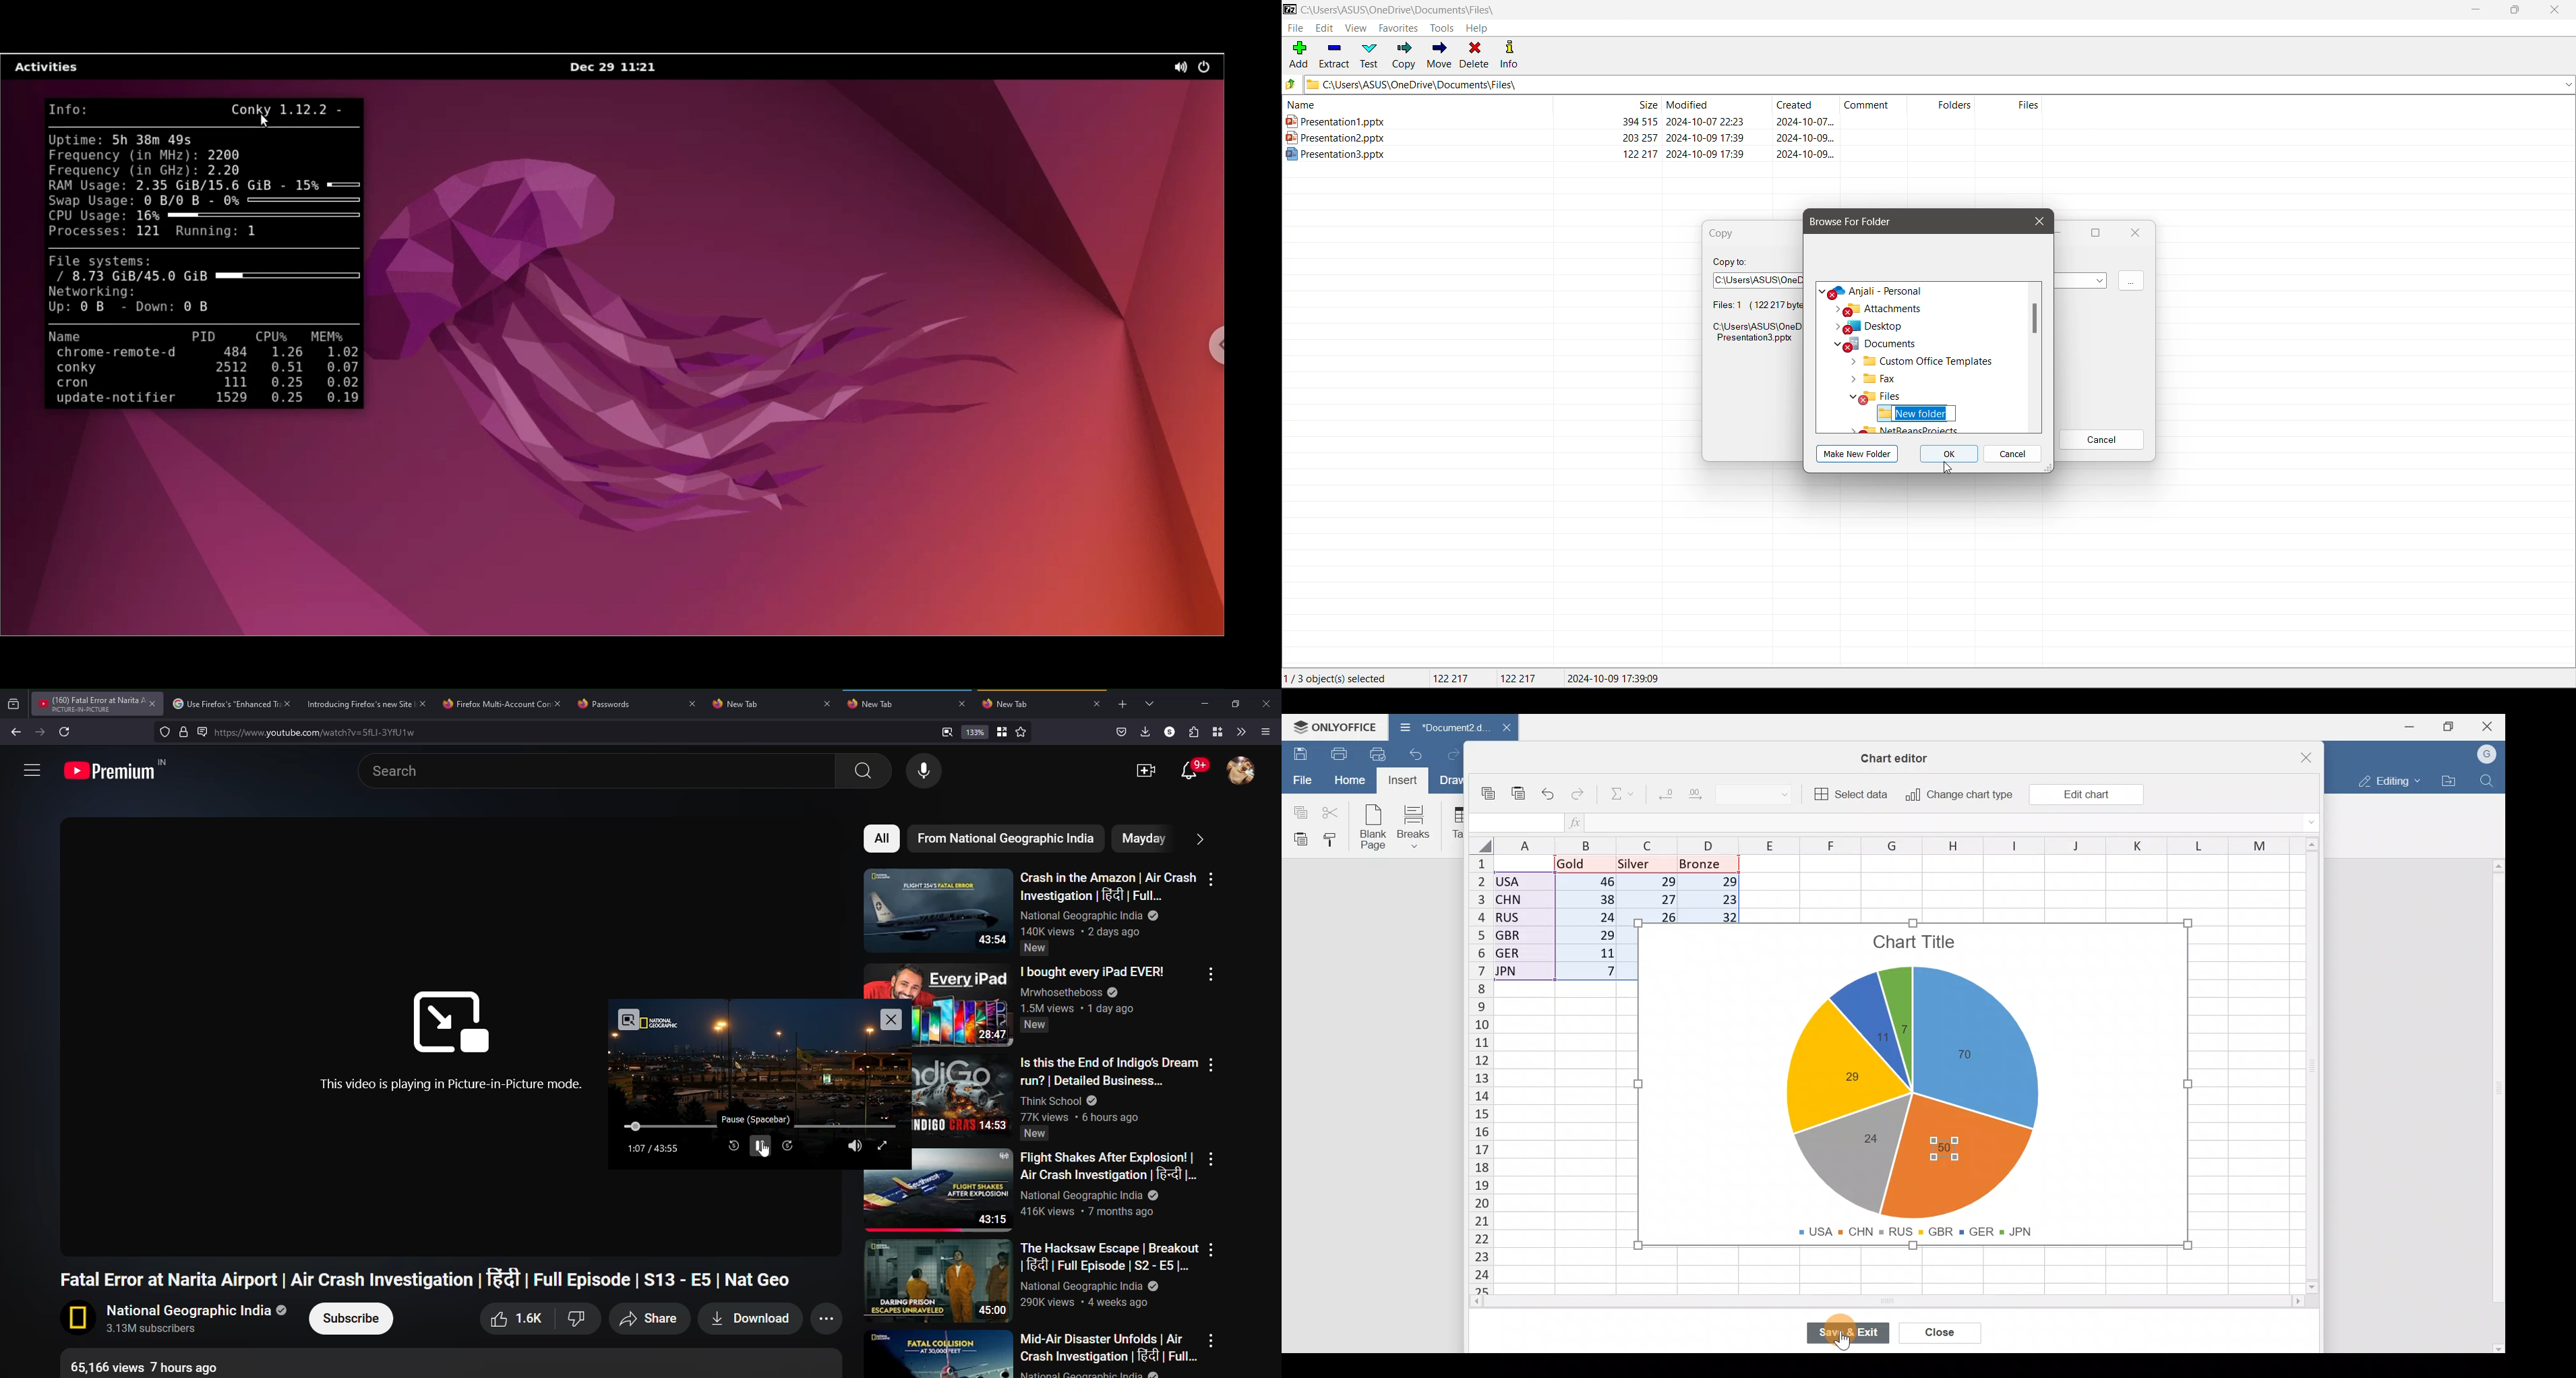 This screenshot has width=2576, height=1400. I want to click on Breaks, so click(1416, 828).